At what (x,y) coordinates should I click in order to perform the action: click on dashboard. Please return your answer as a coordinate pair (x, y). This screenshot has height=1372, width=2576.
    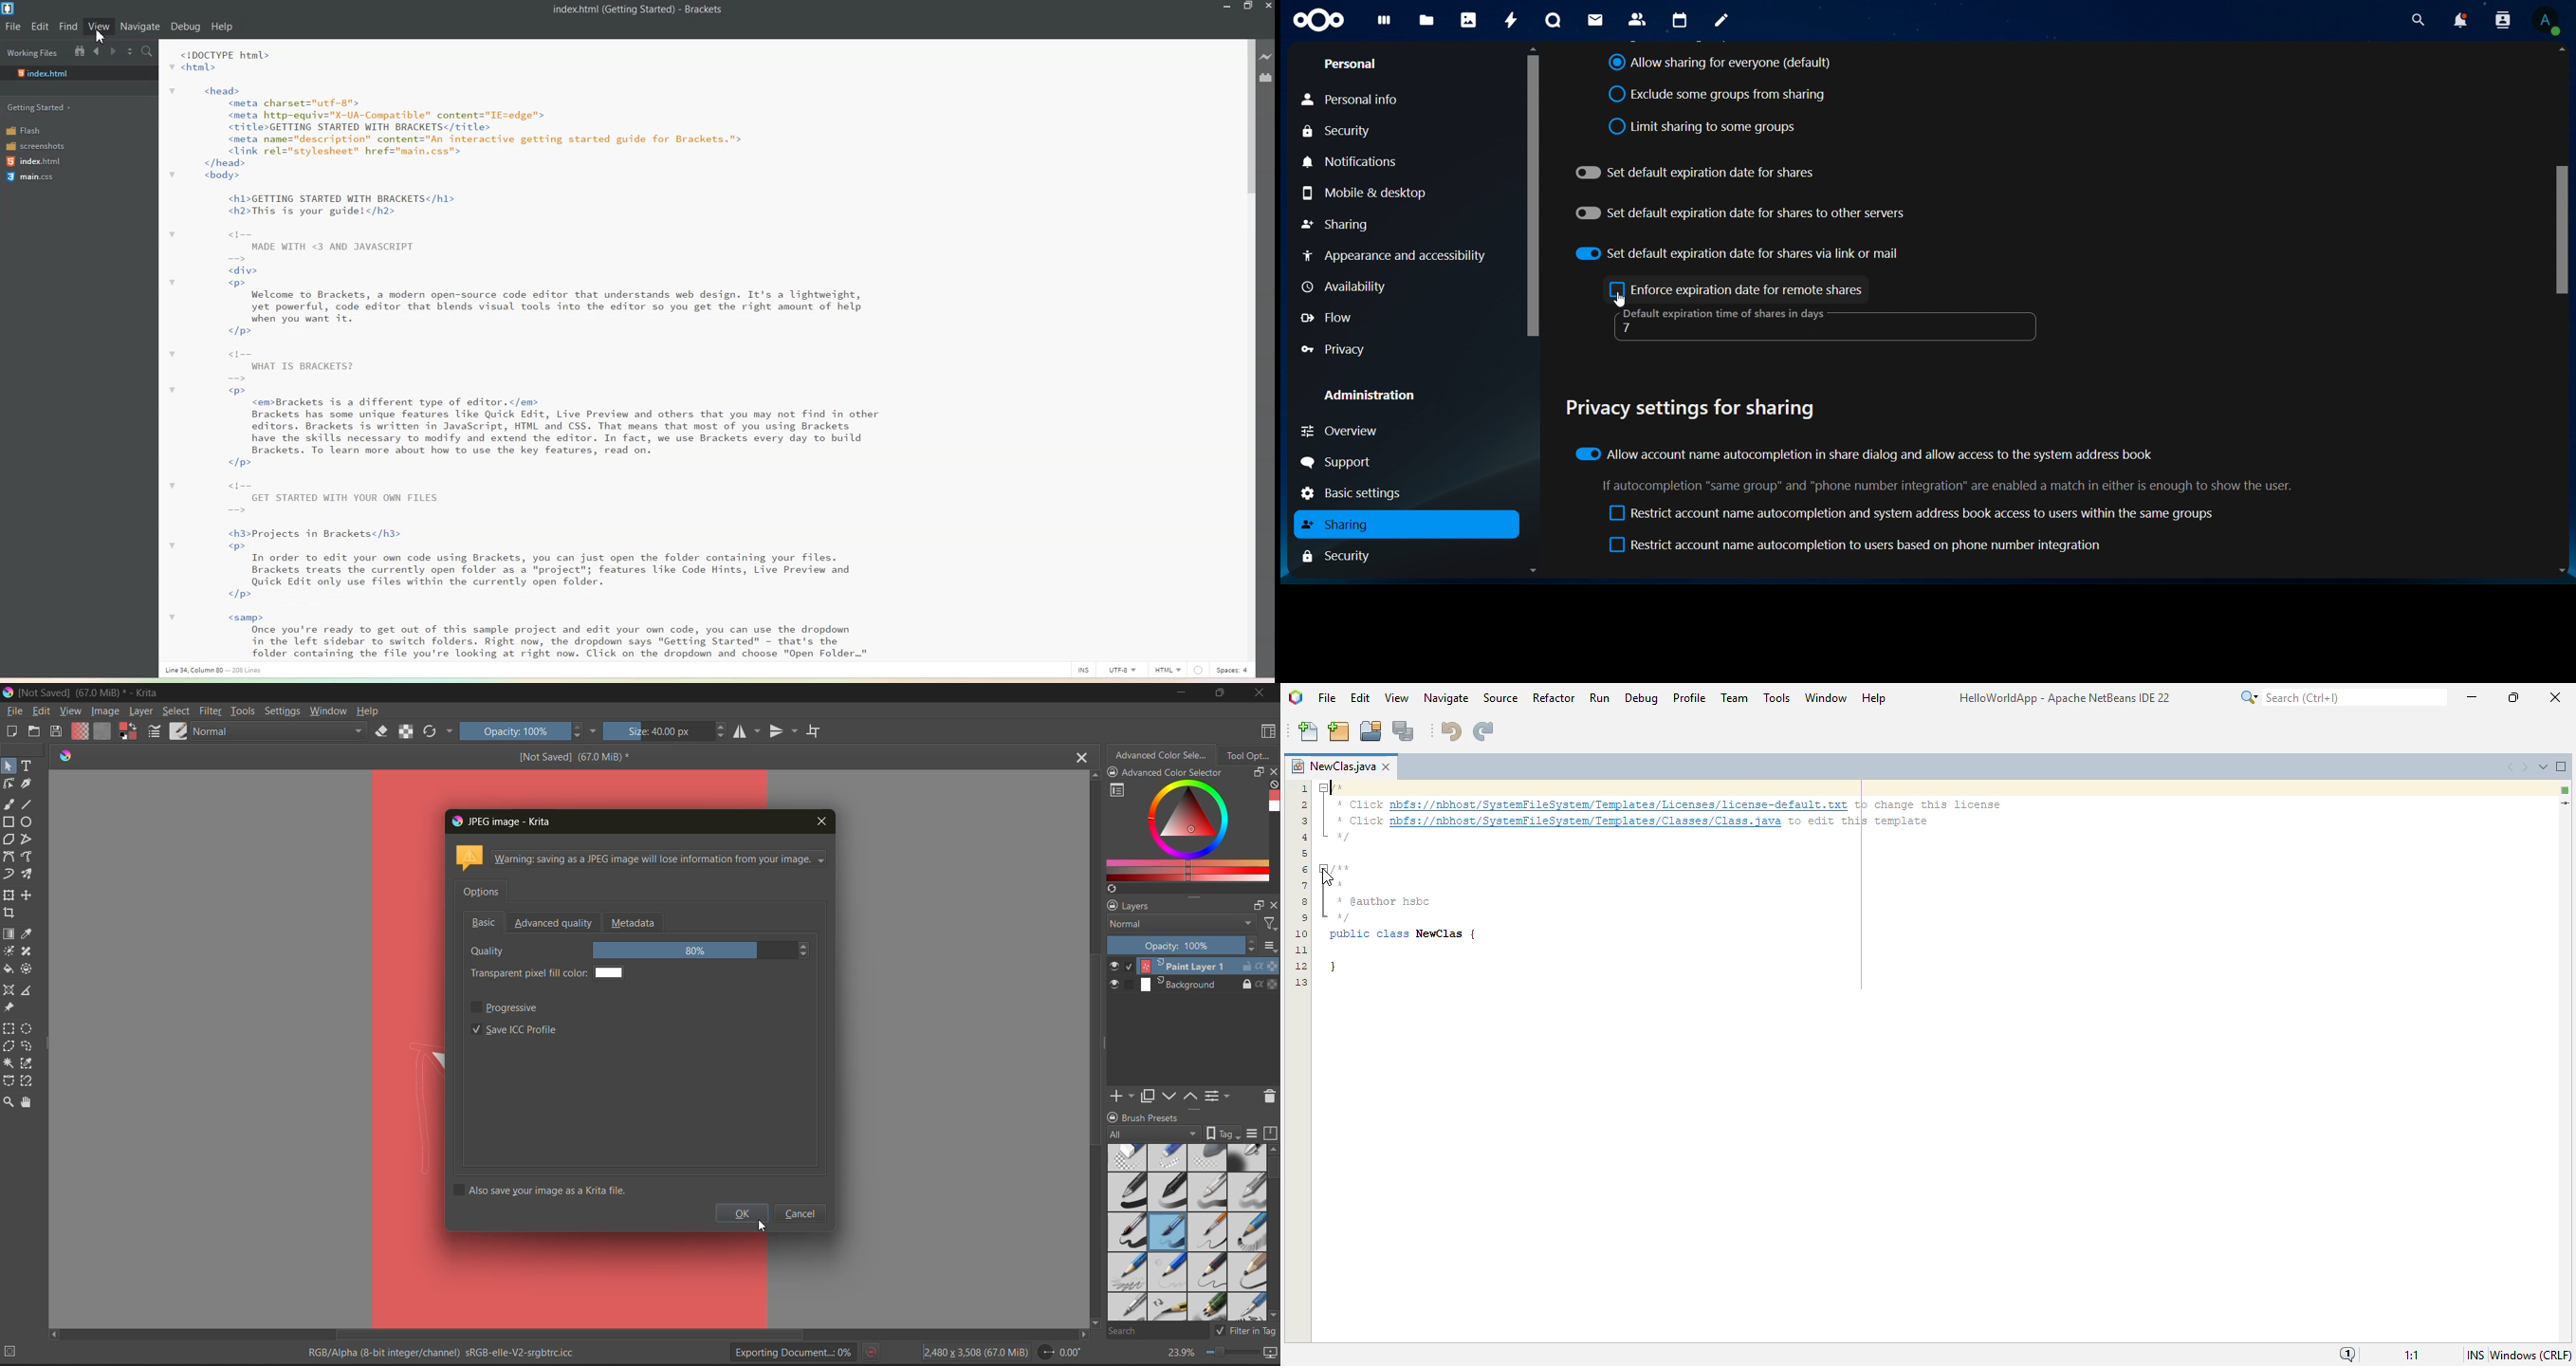
    Looking at the image, I should click on (1382, 26).